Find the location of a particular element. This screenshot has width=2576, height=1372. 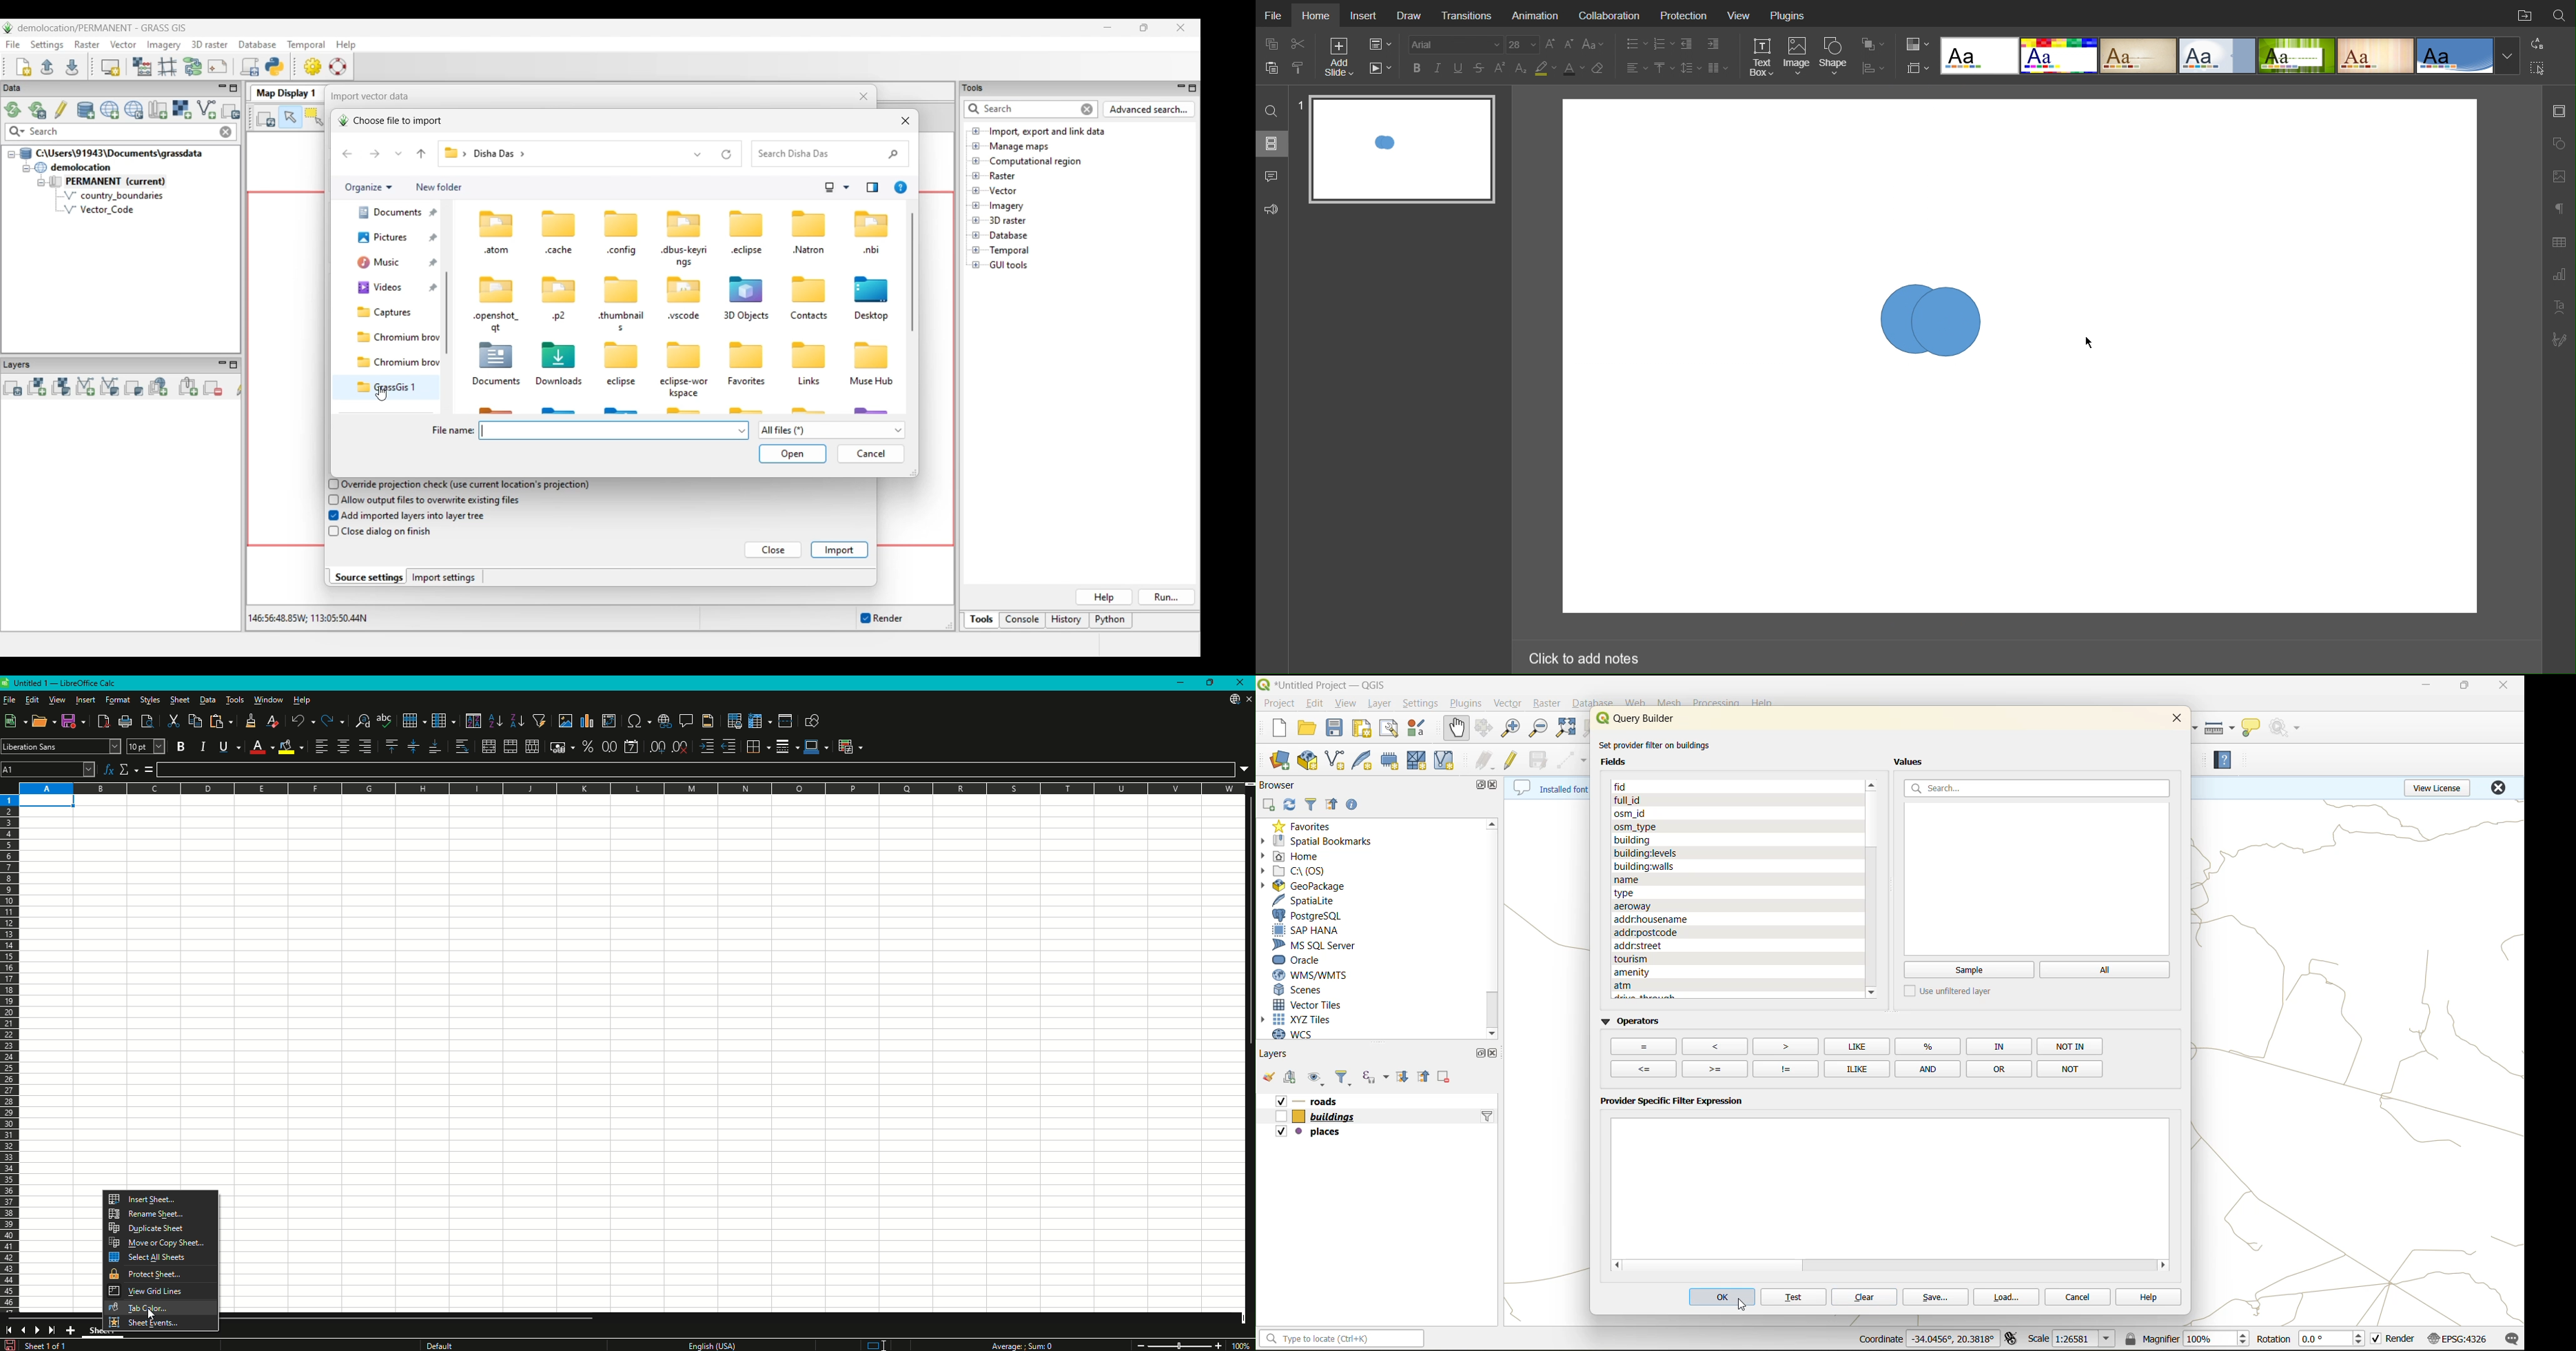

Replace is located at coordinates (2536, 43).